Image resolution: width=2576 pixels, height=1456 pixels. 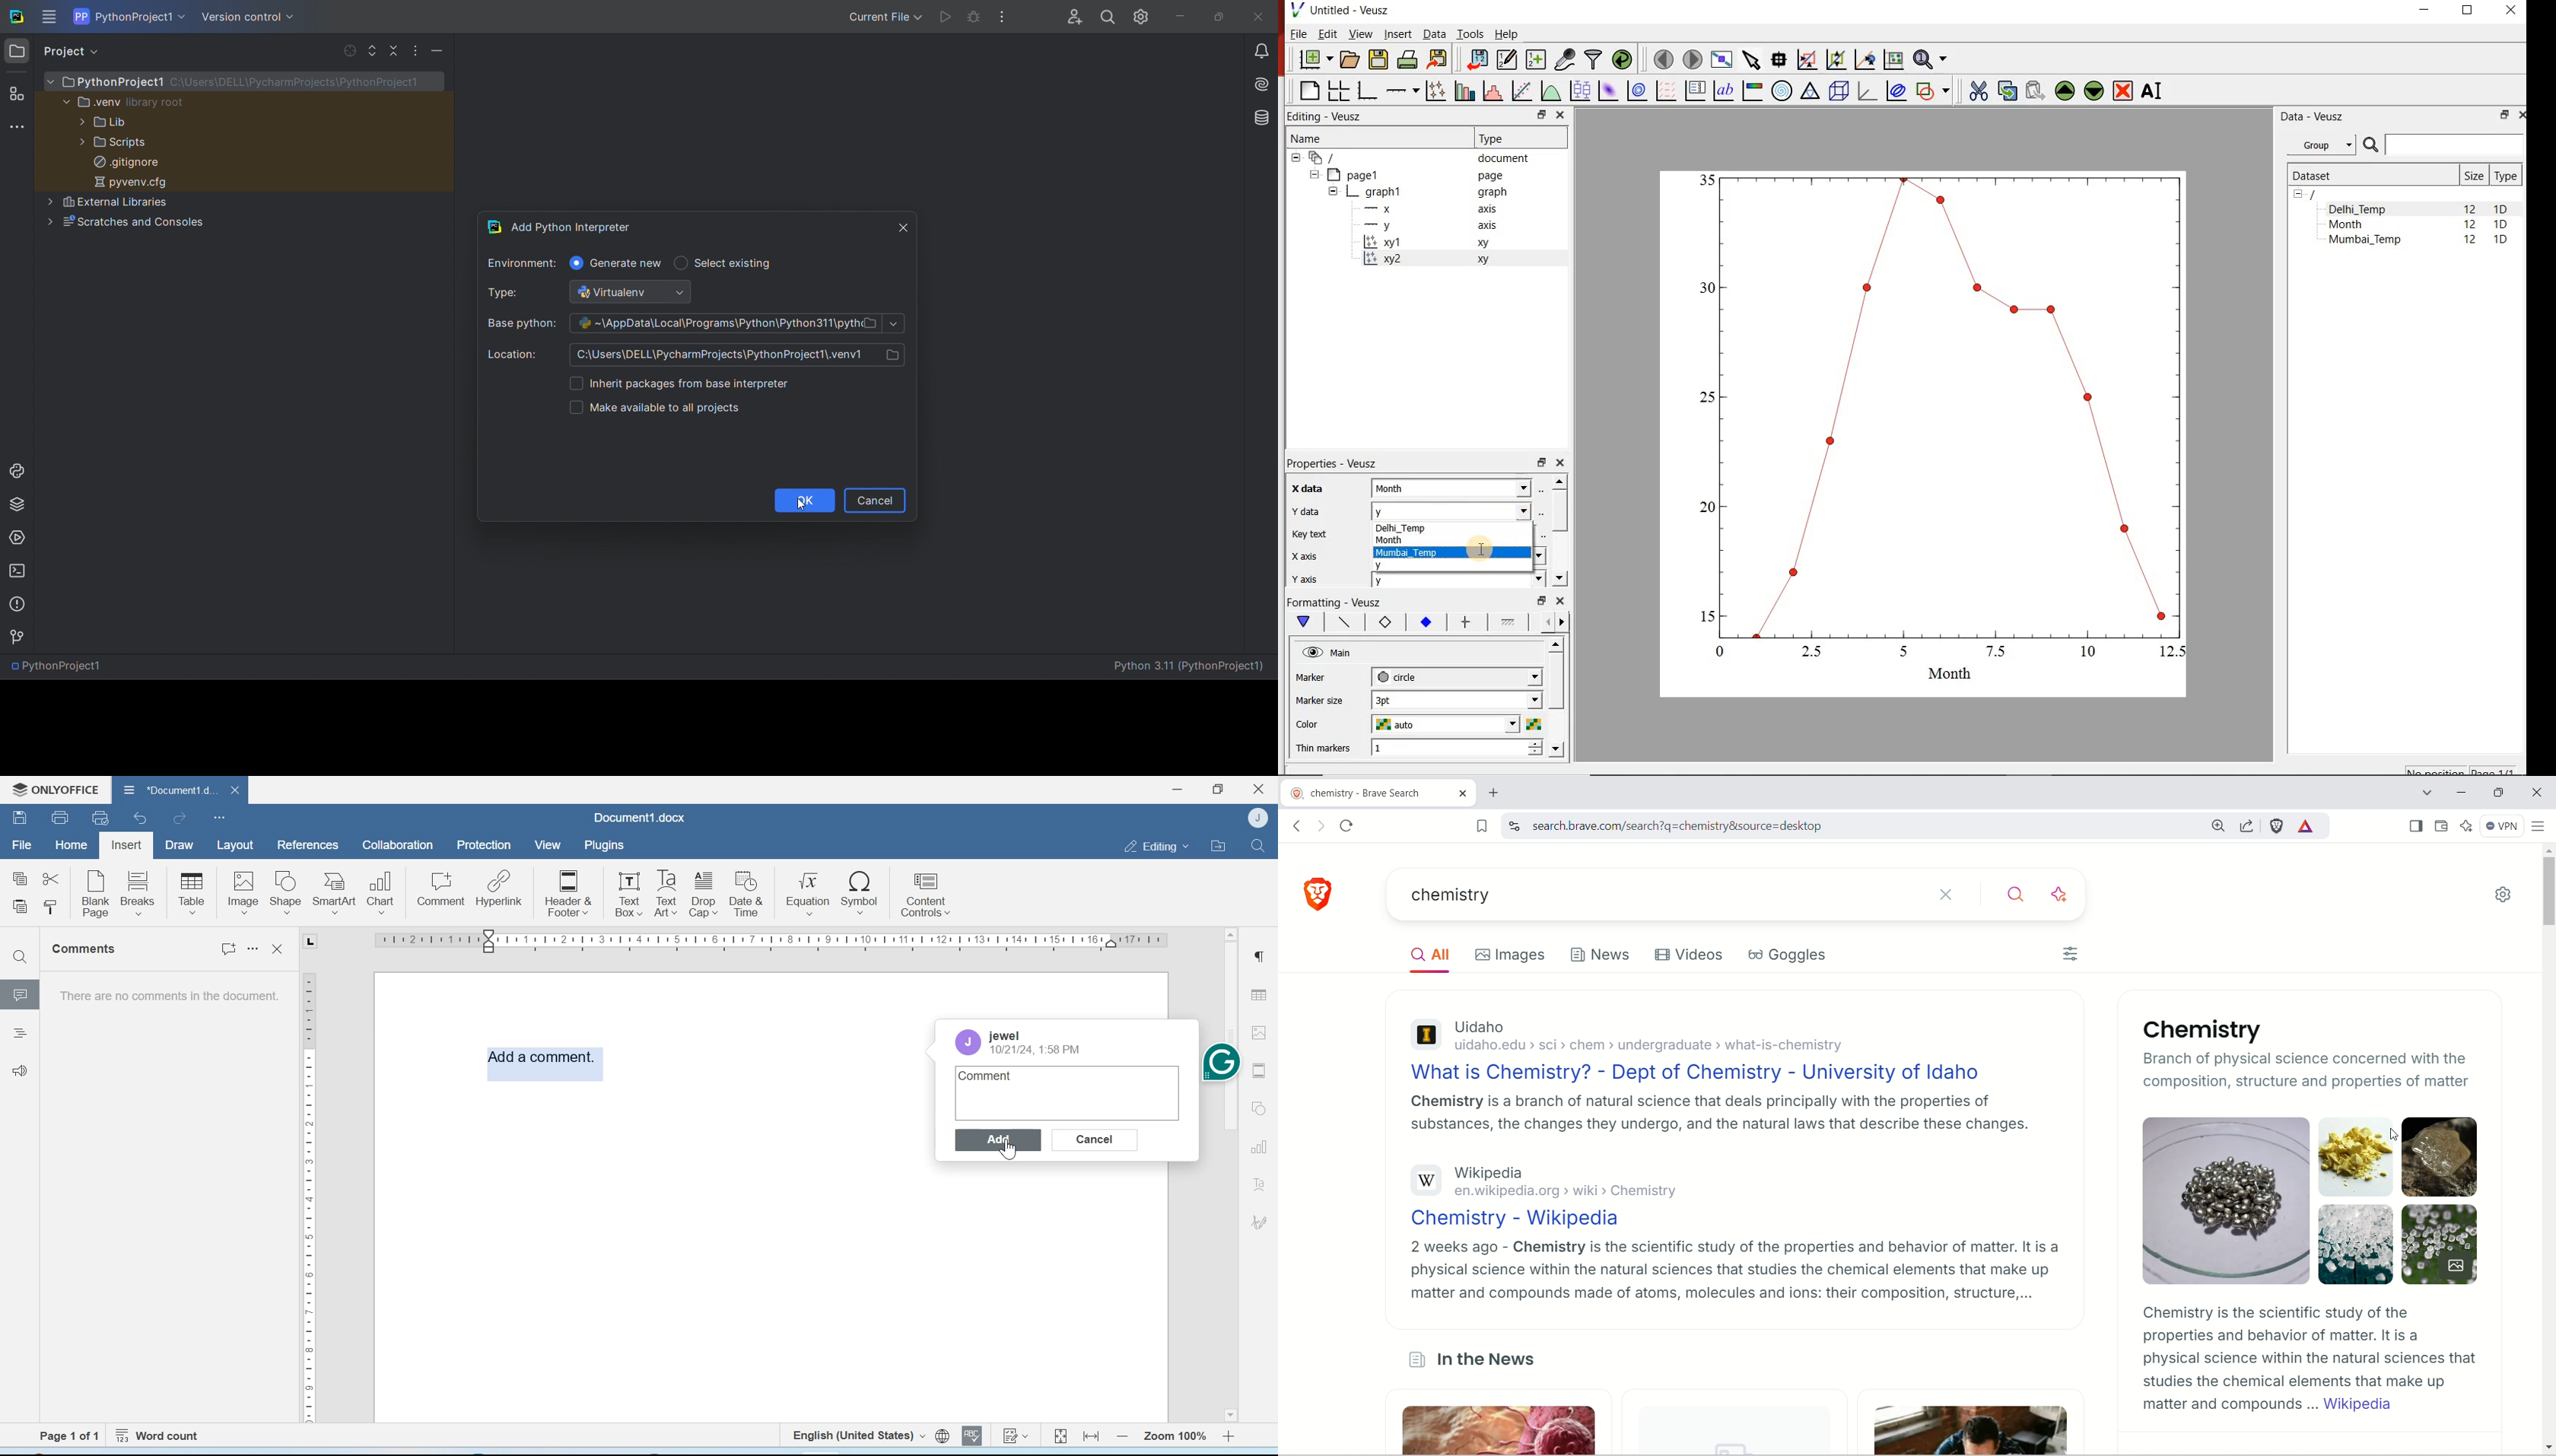 What do you see at coordinates (1179, 789) in the screenshot?
I see `Minimize` at bounding box center [1179, 789].